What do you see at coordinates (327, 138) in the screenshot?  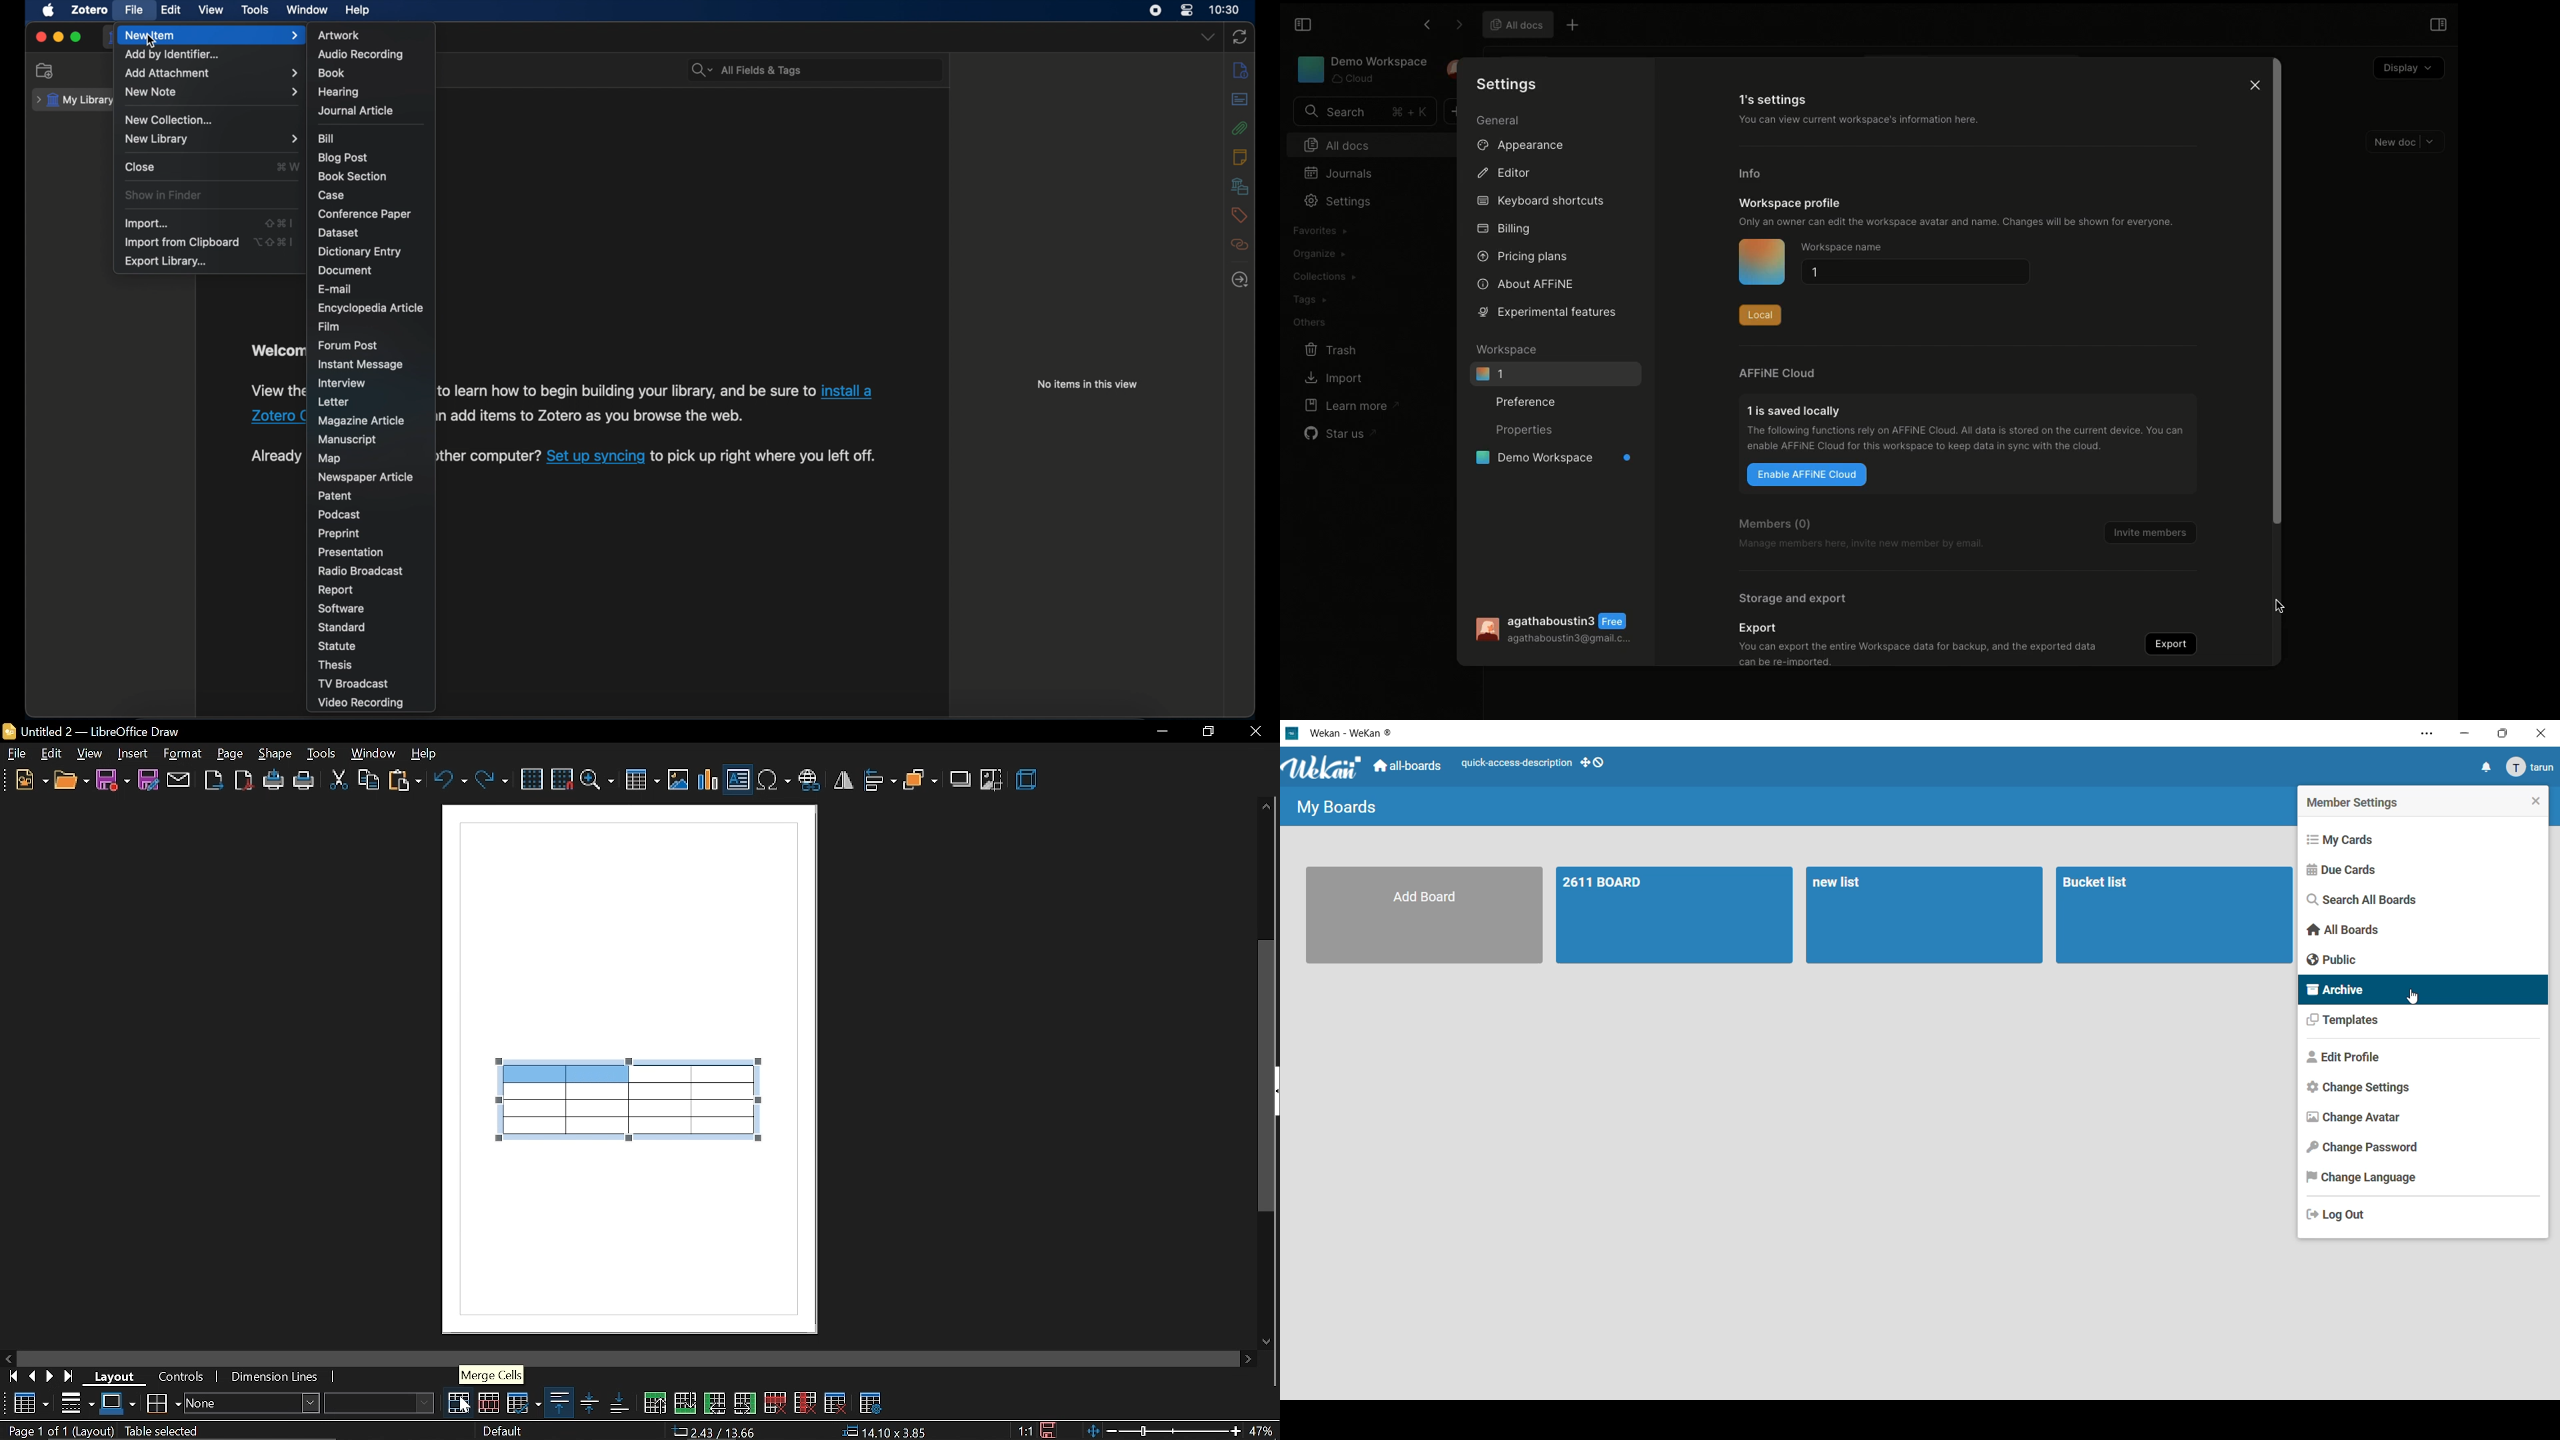 I see `bill` at bounding box center [327, 138].